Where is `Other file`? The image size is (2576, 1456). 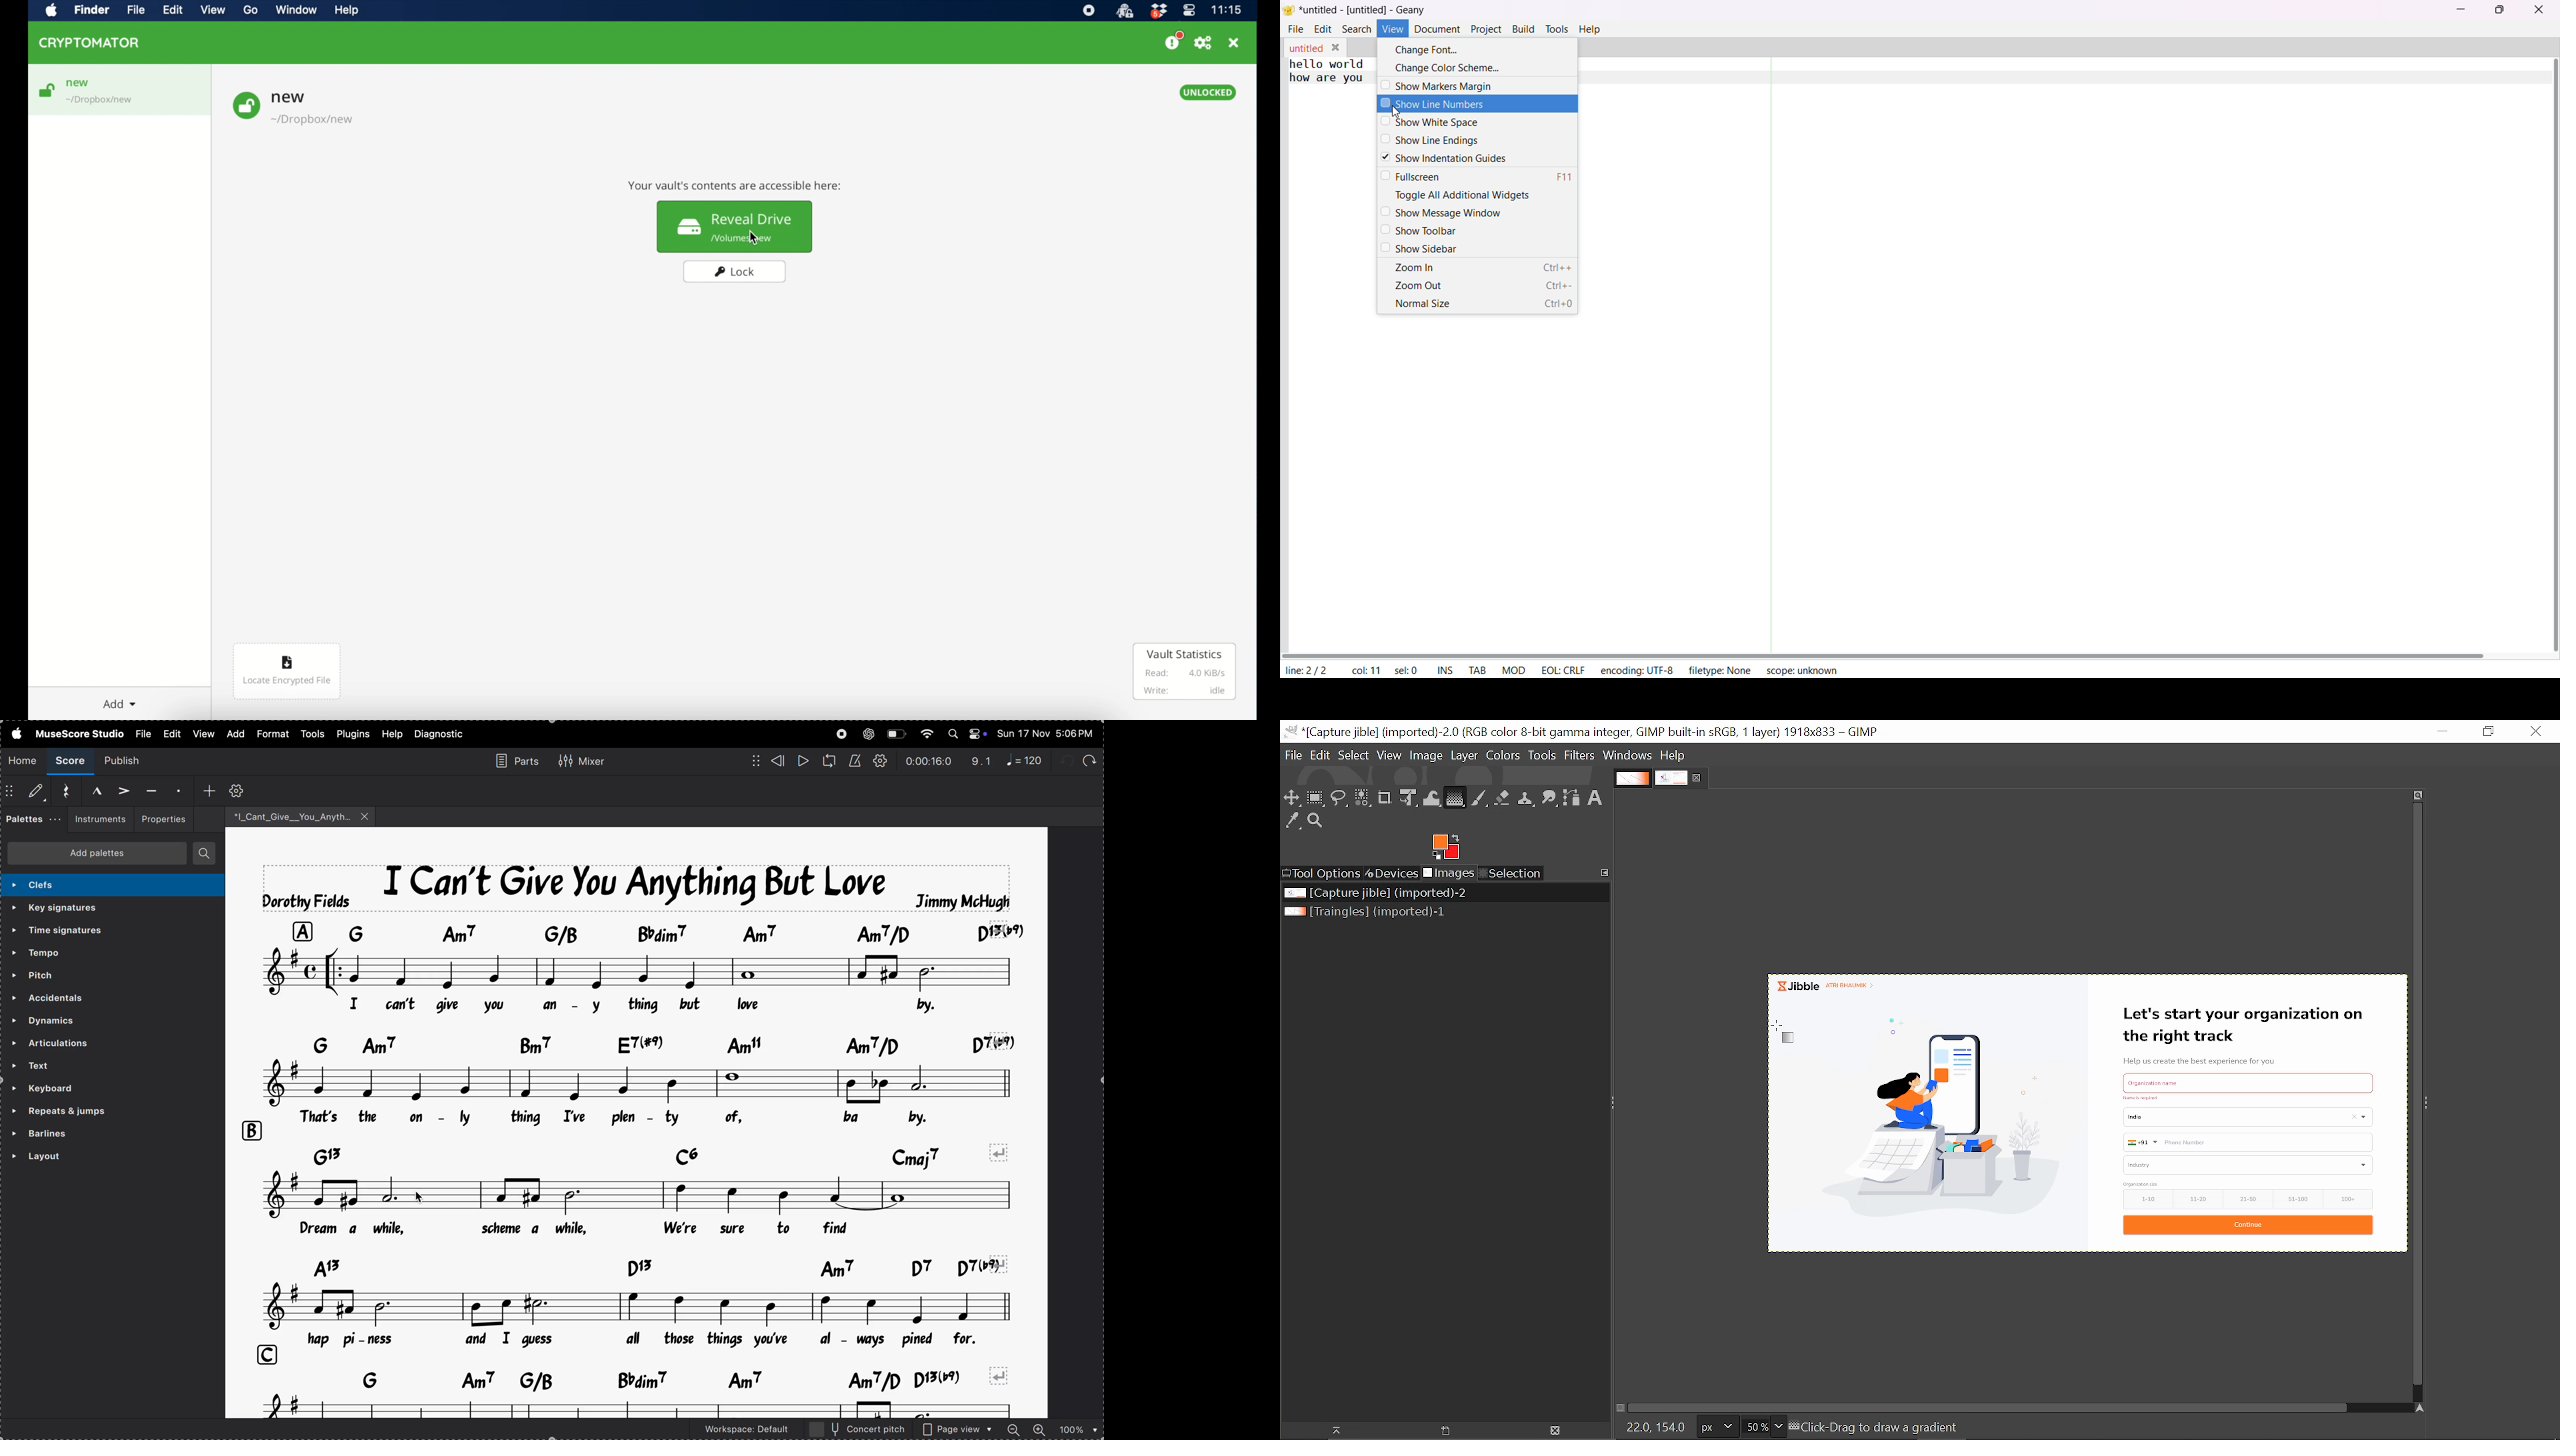 Other file is located at coordinates (1368, 912).